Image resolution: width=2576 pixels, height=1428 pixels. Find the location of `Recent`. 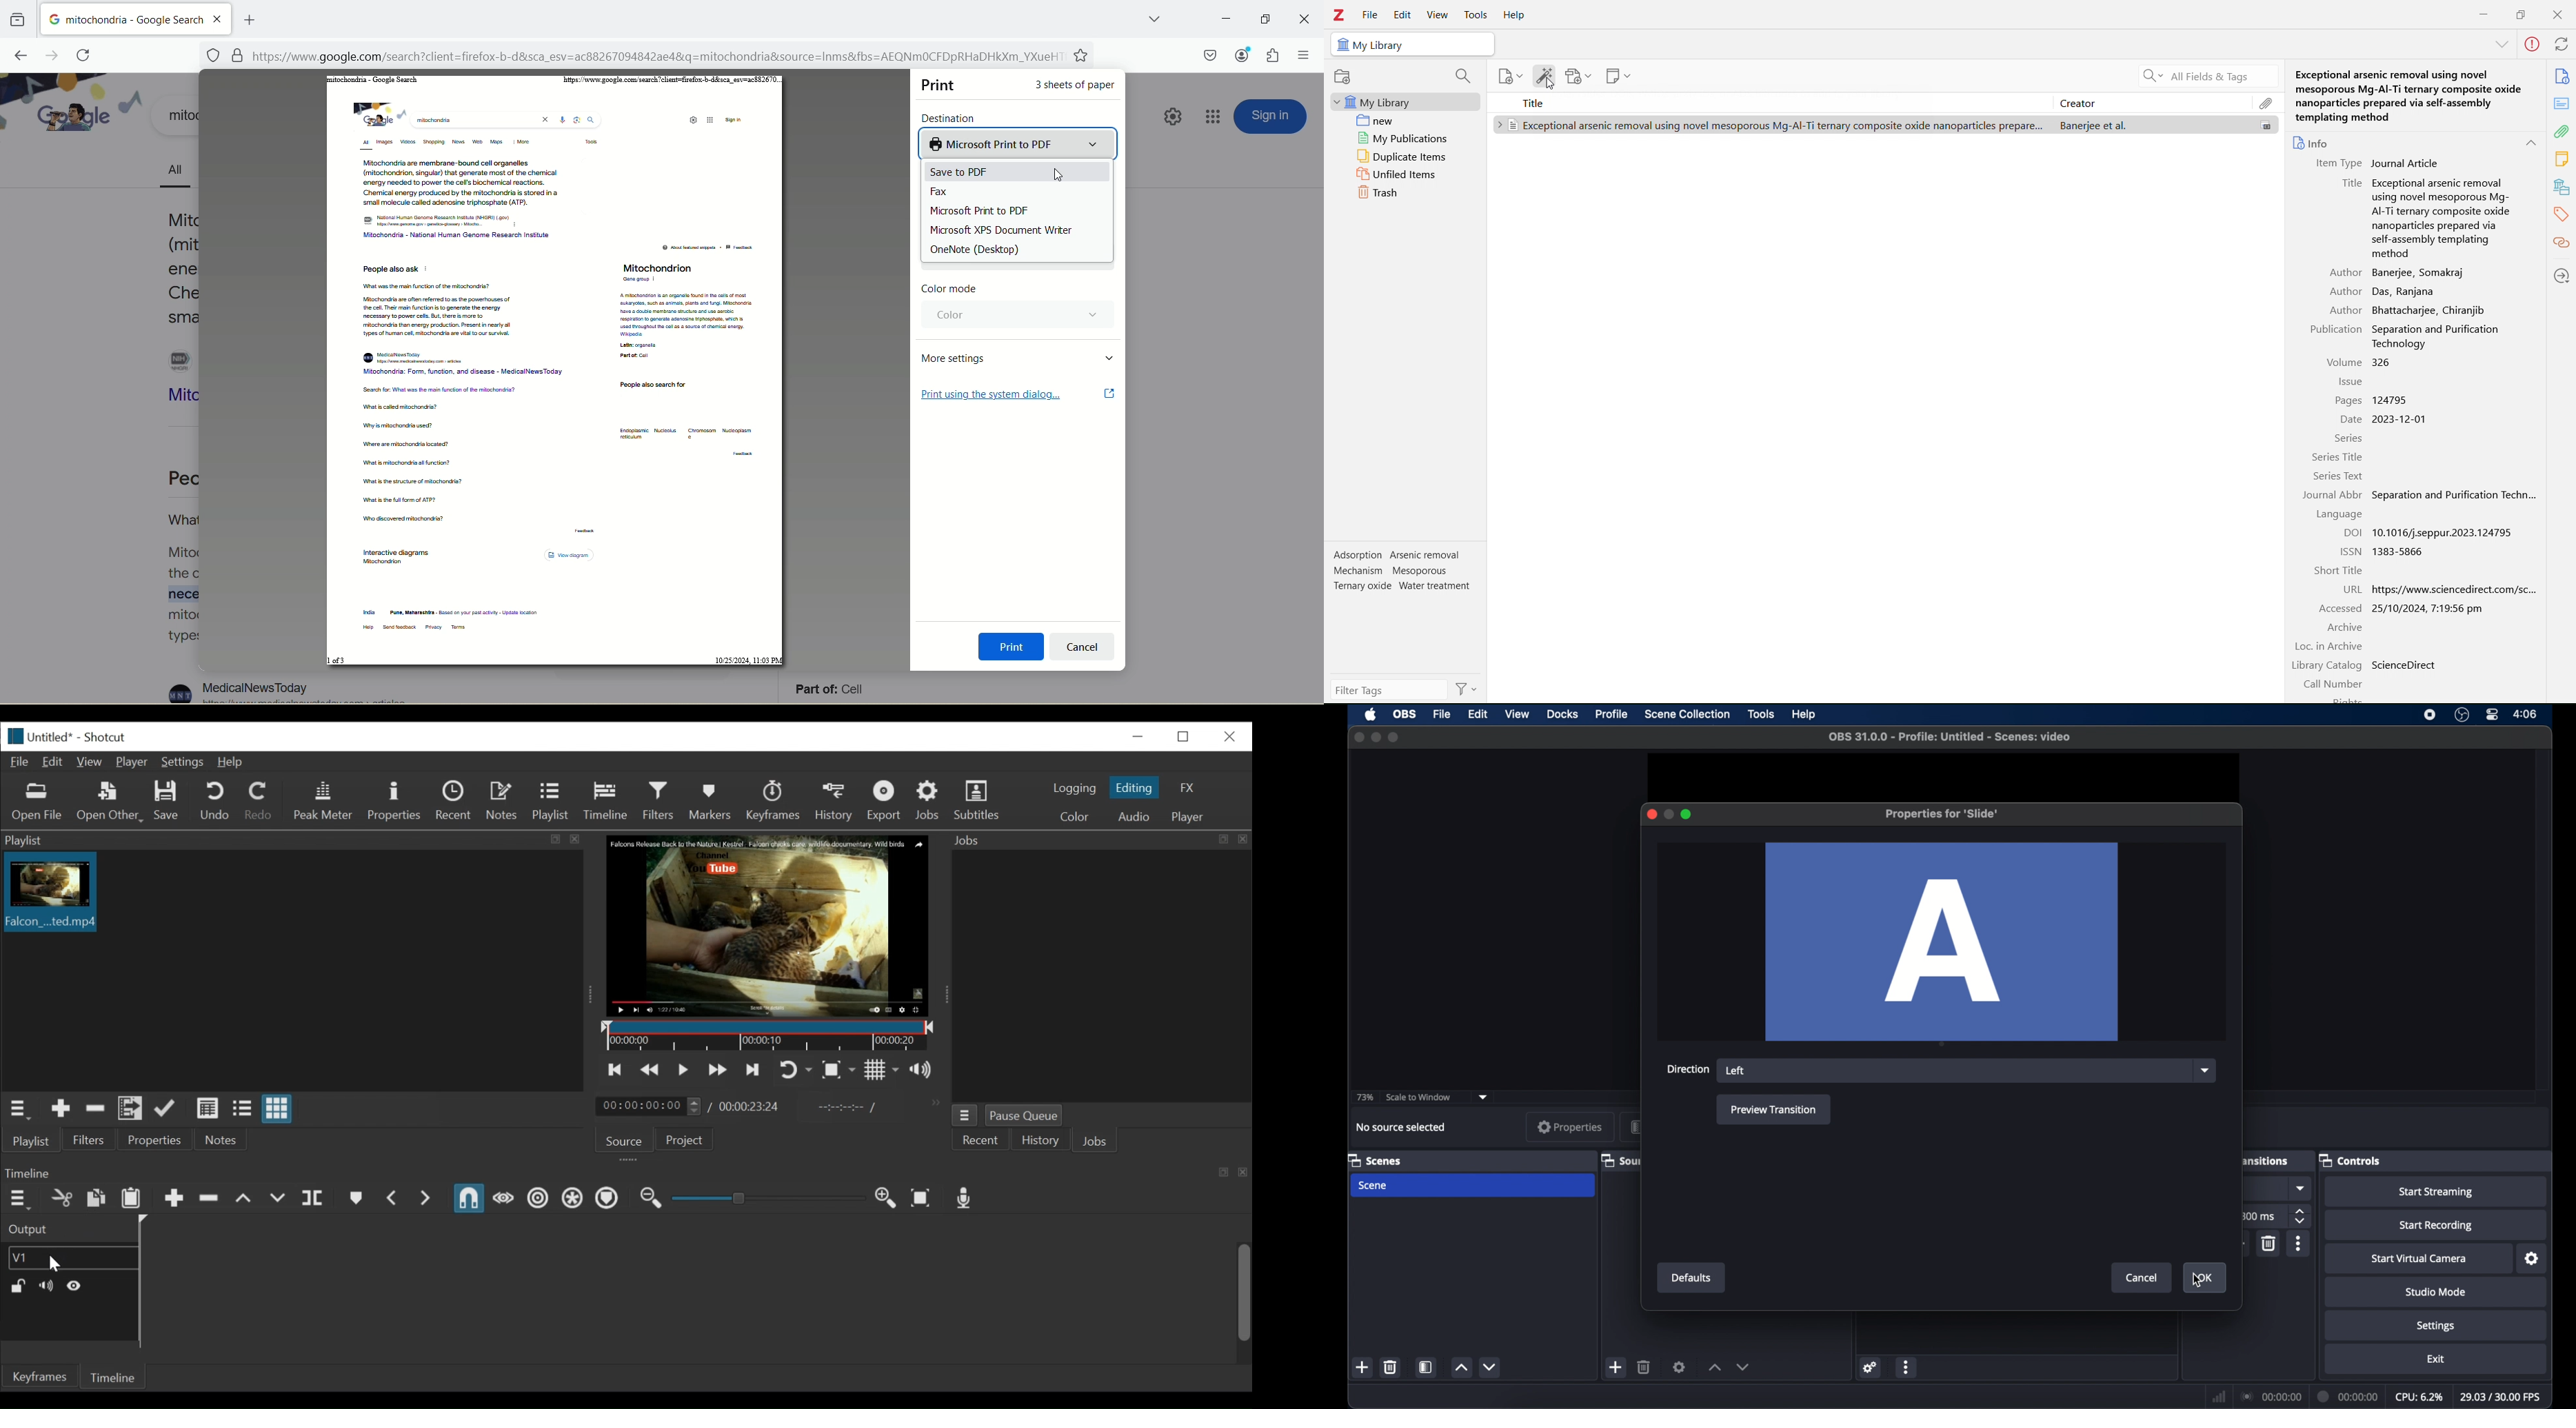

Recent is located at coordinates (981, 1141).